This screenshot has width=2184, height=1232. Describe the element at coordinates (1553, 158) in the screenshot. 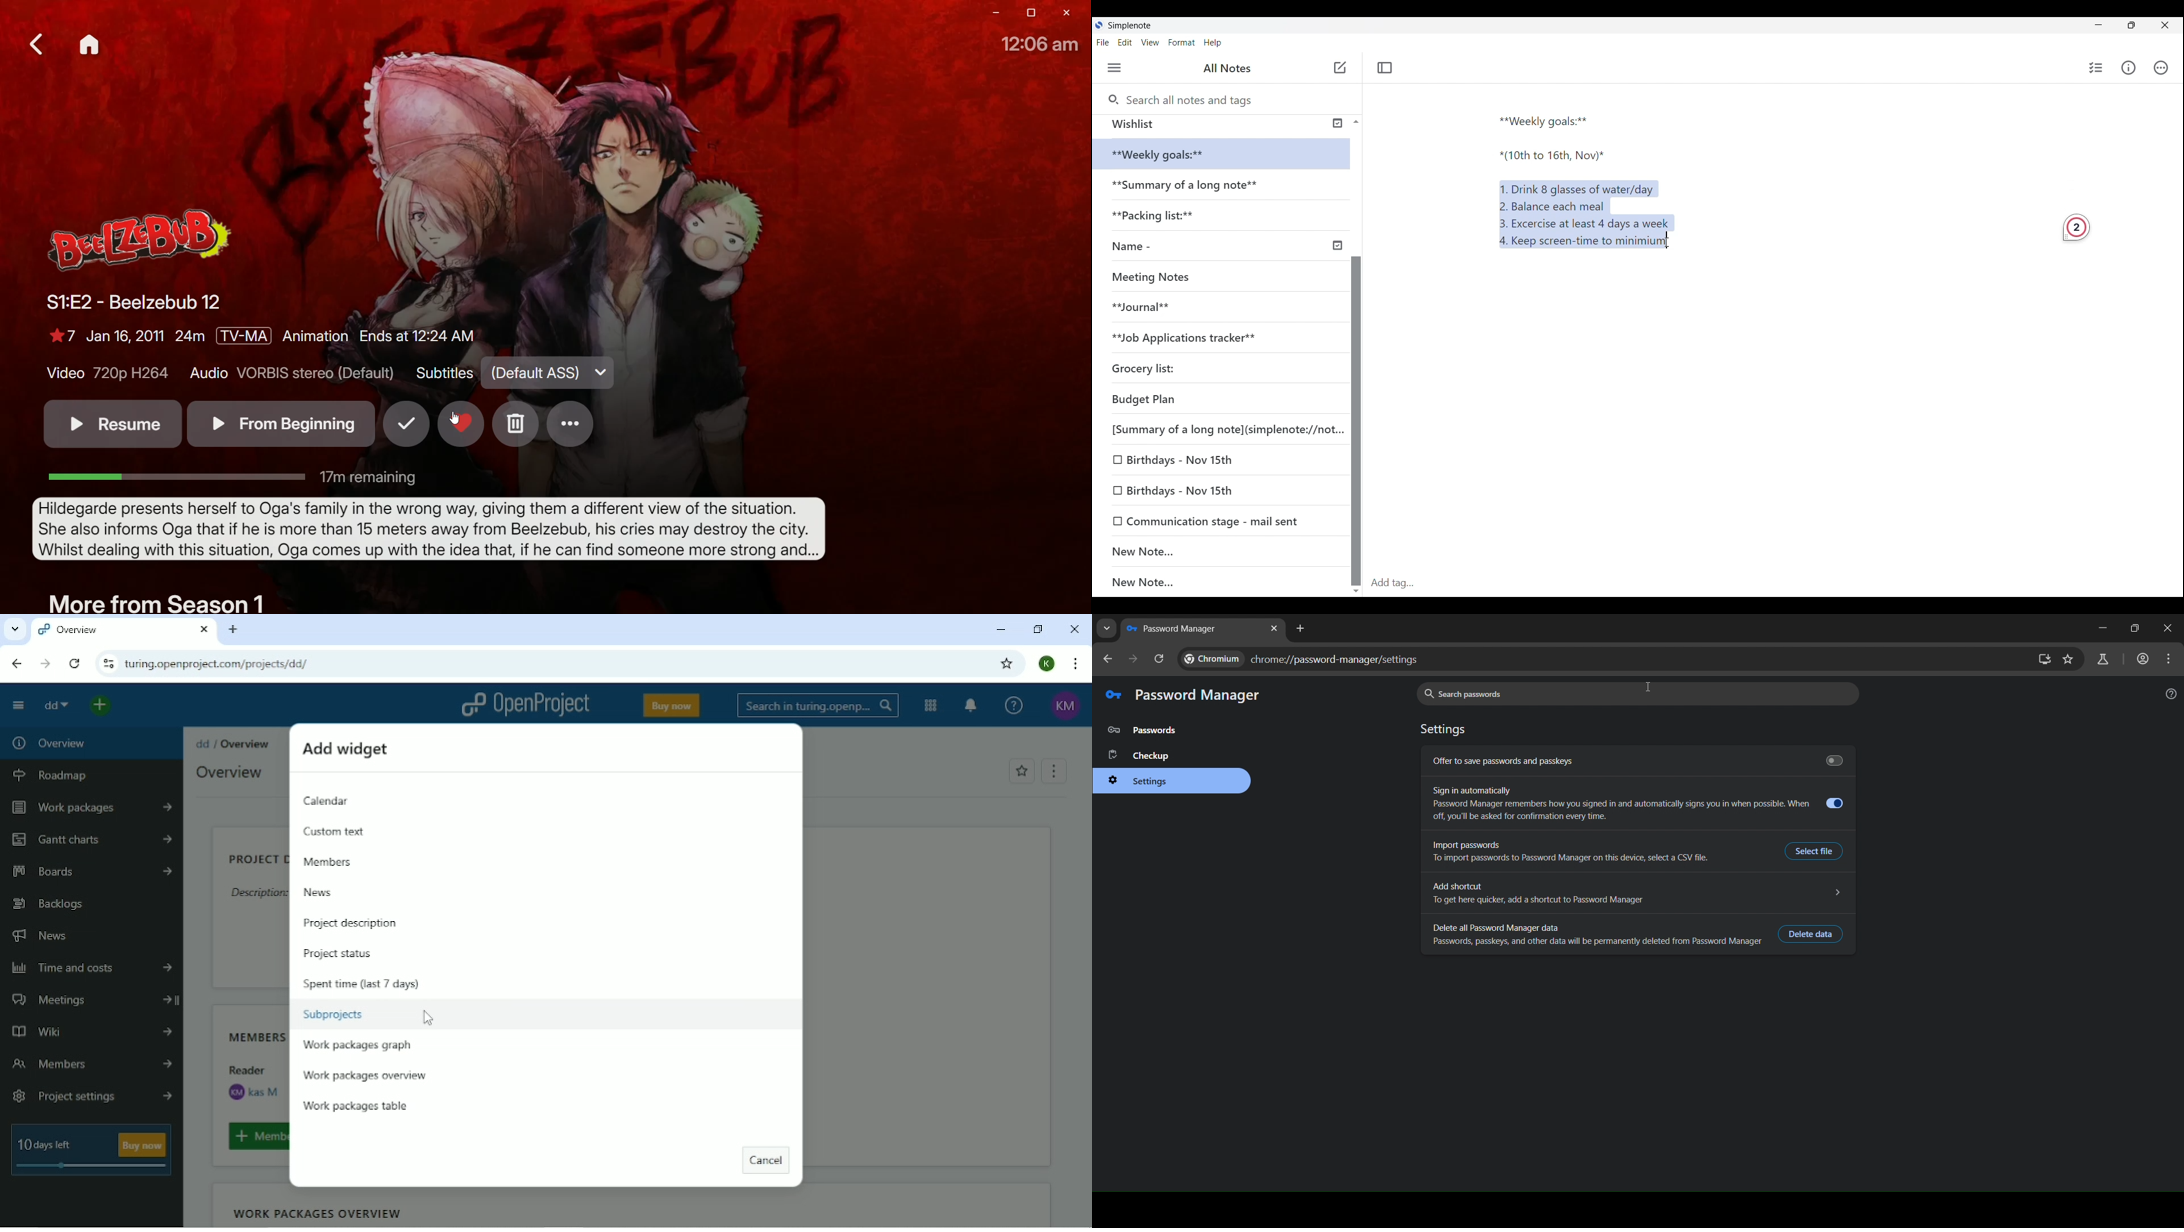

I see `*(10th to 16th, Nov)*` at that location.